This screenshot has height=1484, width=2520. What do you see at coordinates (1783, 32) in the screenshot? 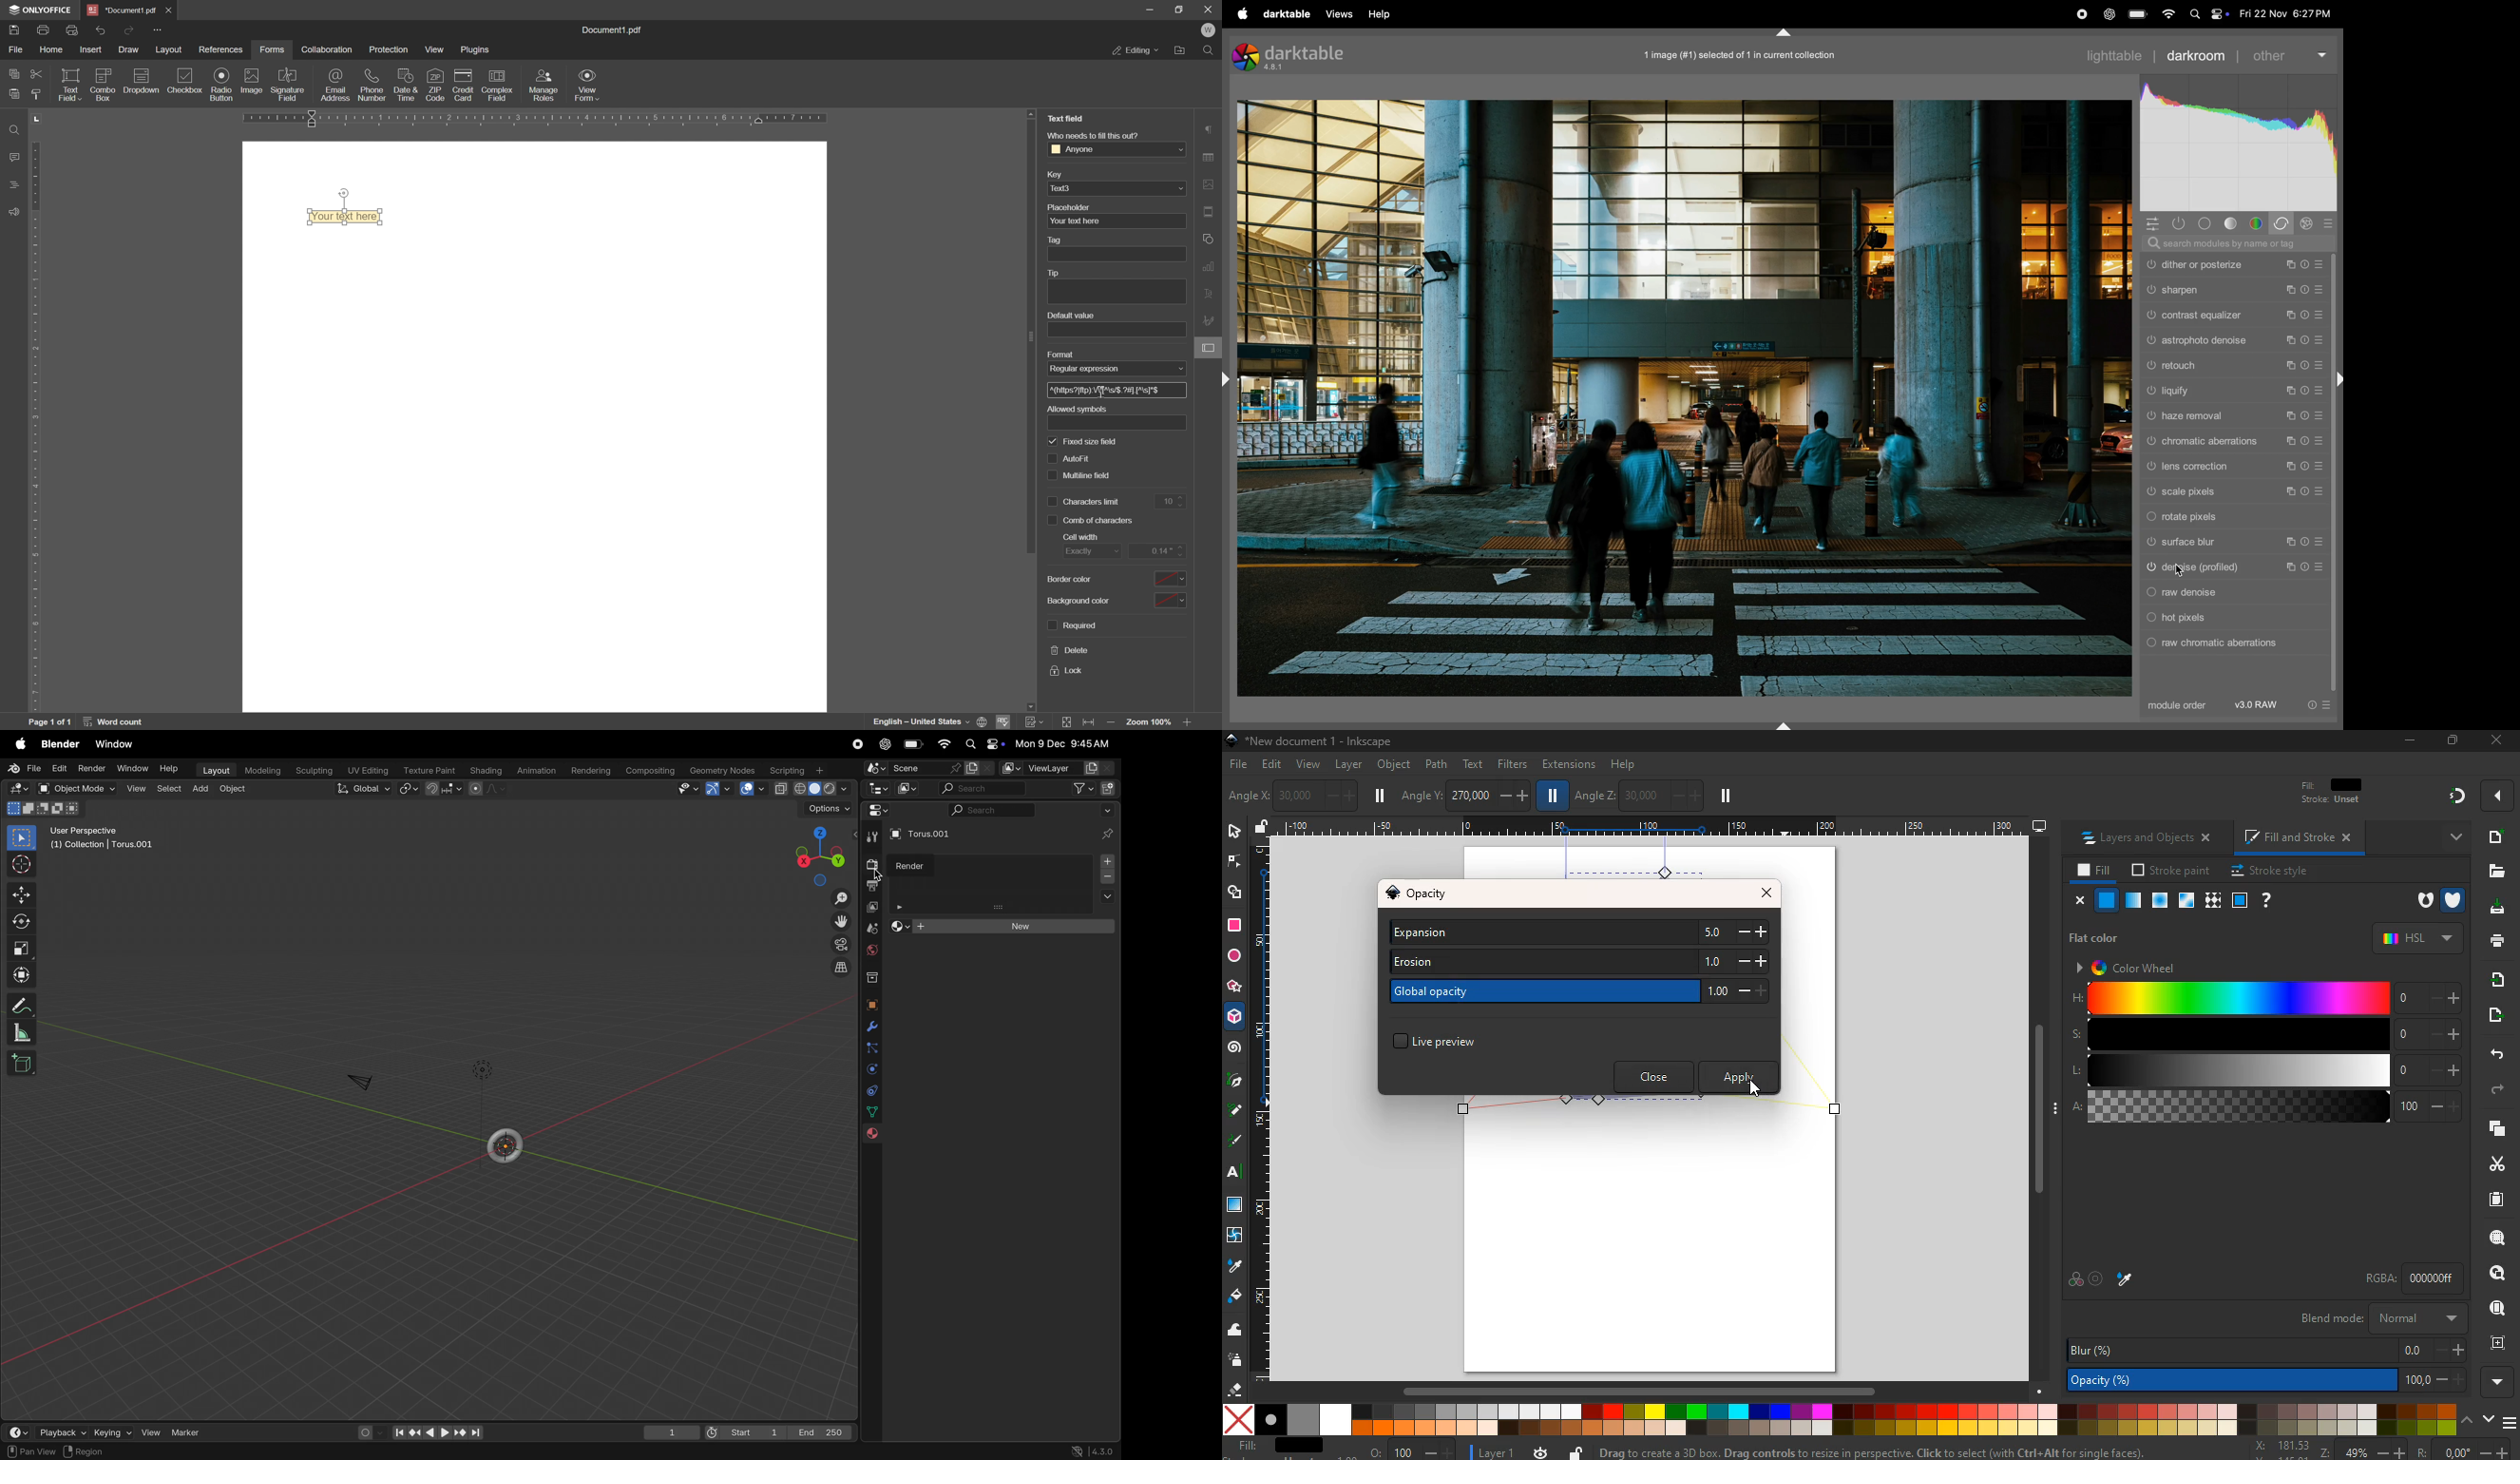
I see `shift+ctrl+t` at bounding box center [1783, 32].